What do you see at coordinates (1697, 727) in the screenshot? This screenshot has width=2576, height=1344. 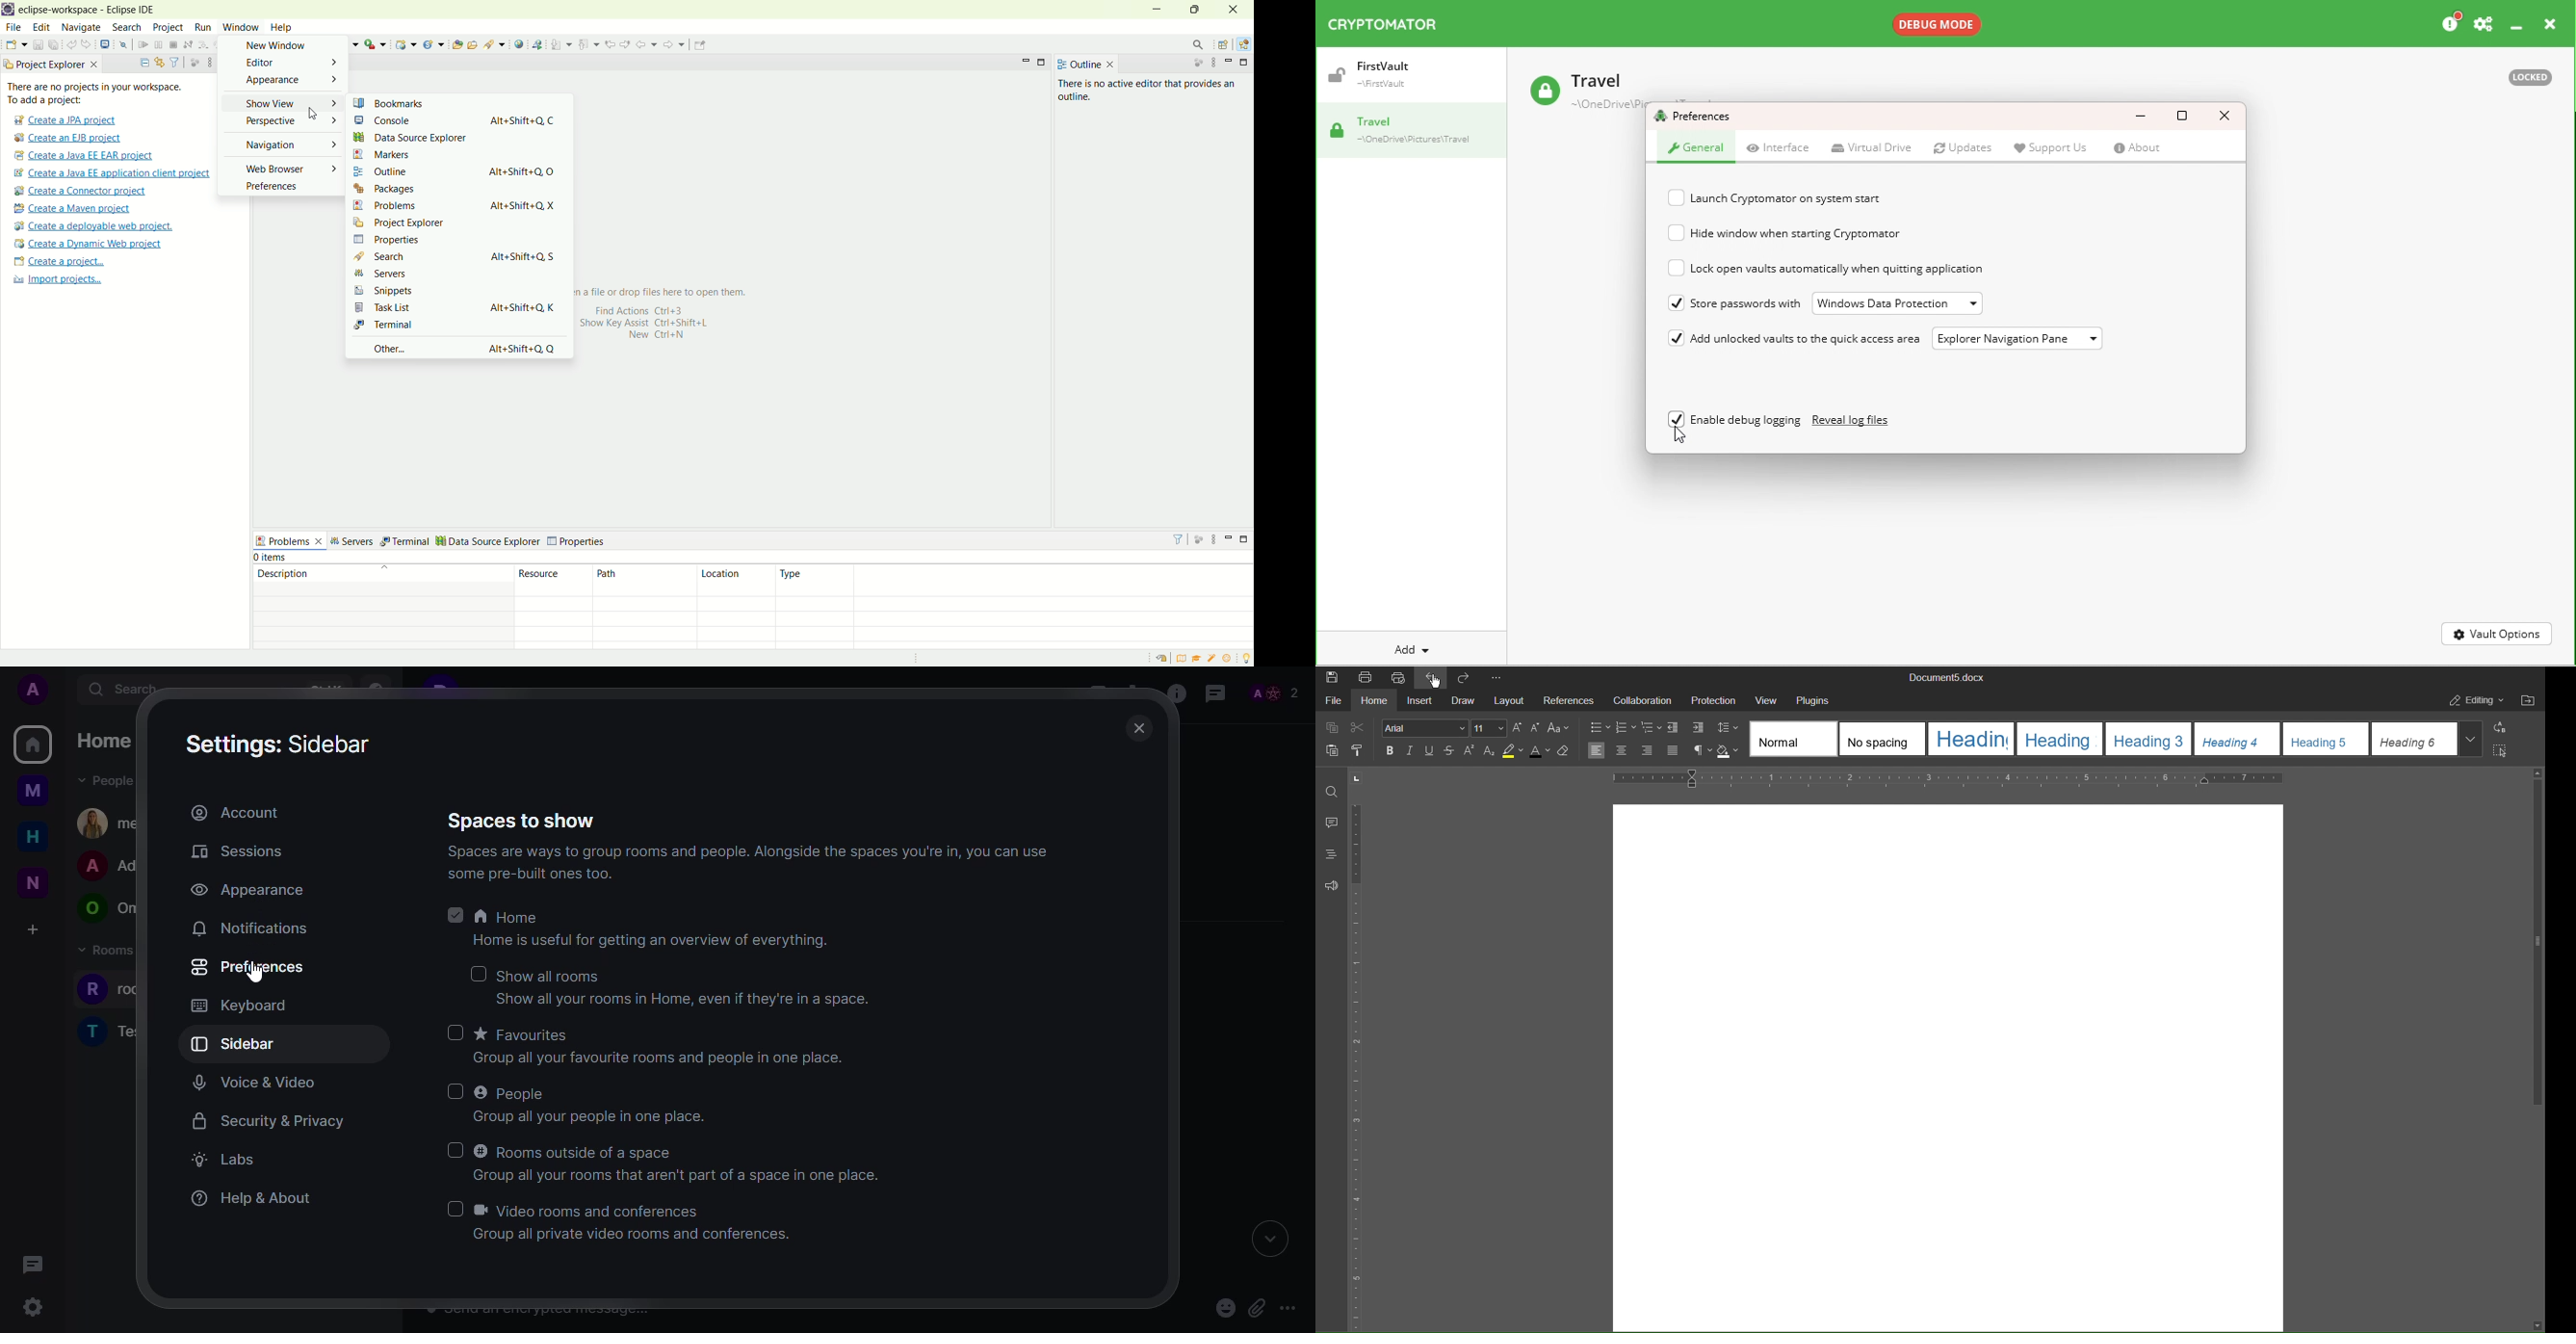 I see `Increase Indent` at bounding box center [1697, 727].